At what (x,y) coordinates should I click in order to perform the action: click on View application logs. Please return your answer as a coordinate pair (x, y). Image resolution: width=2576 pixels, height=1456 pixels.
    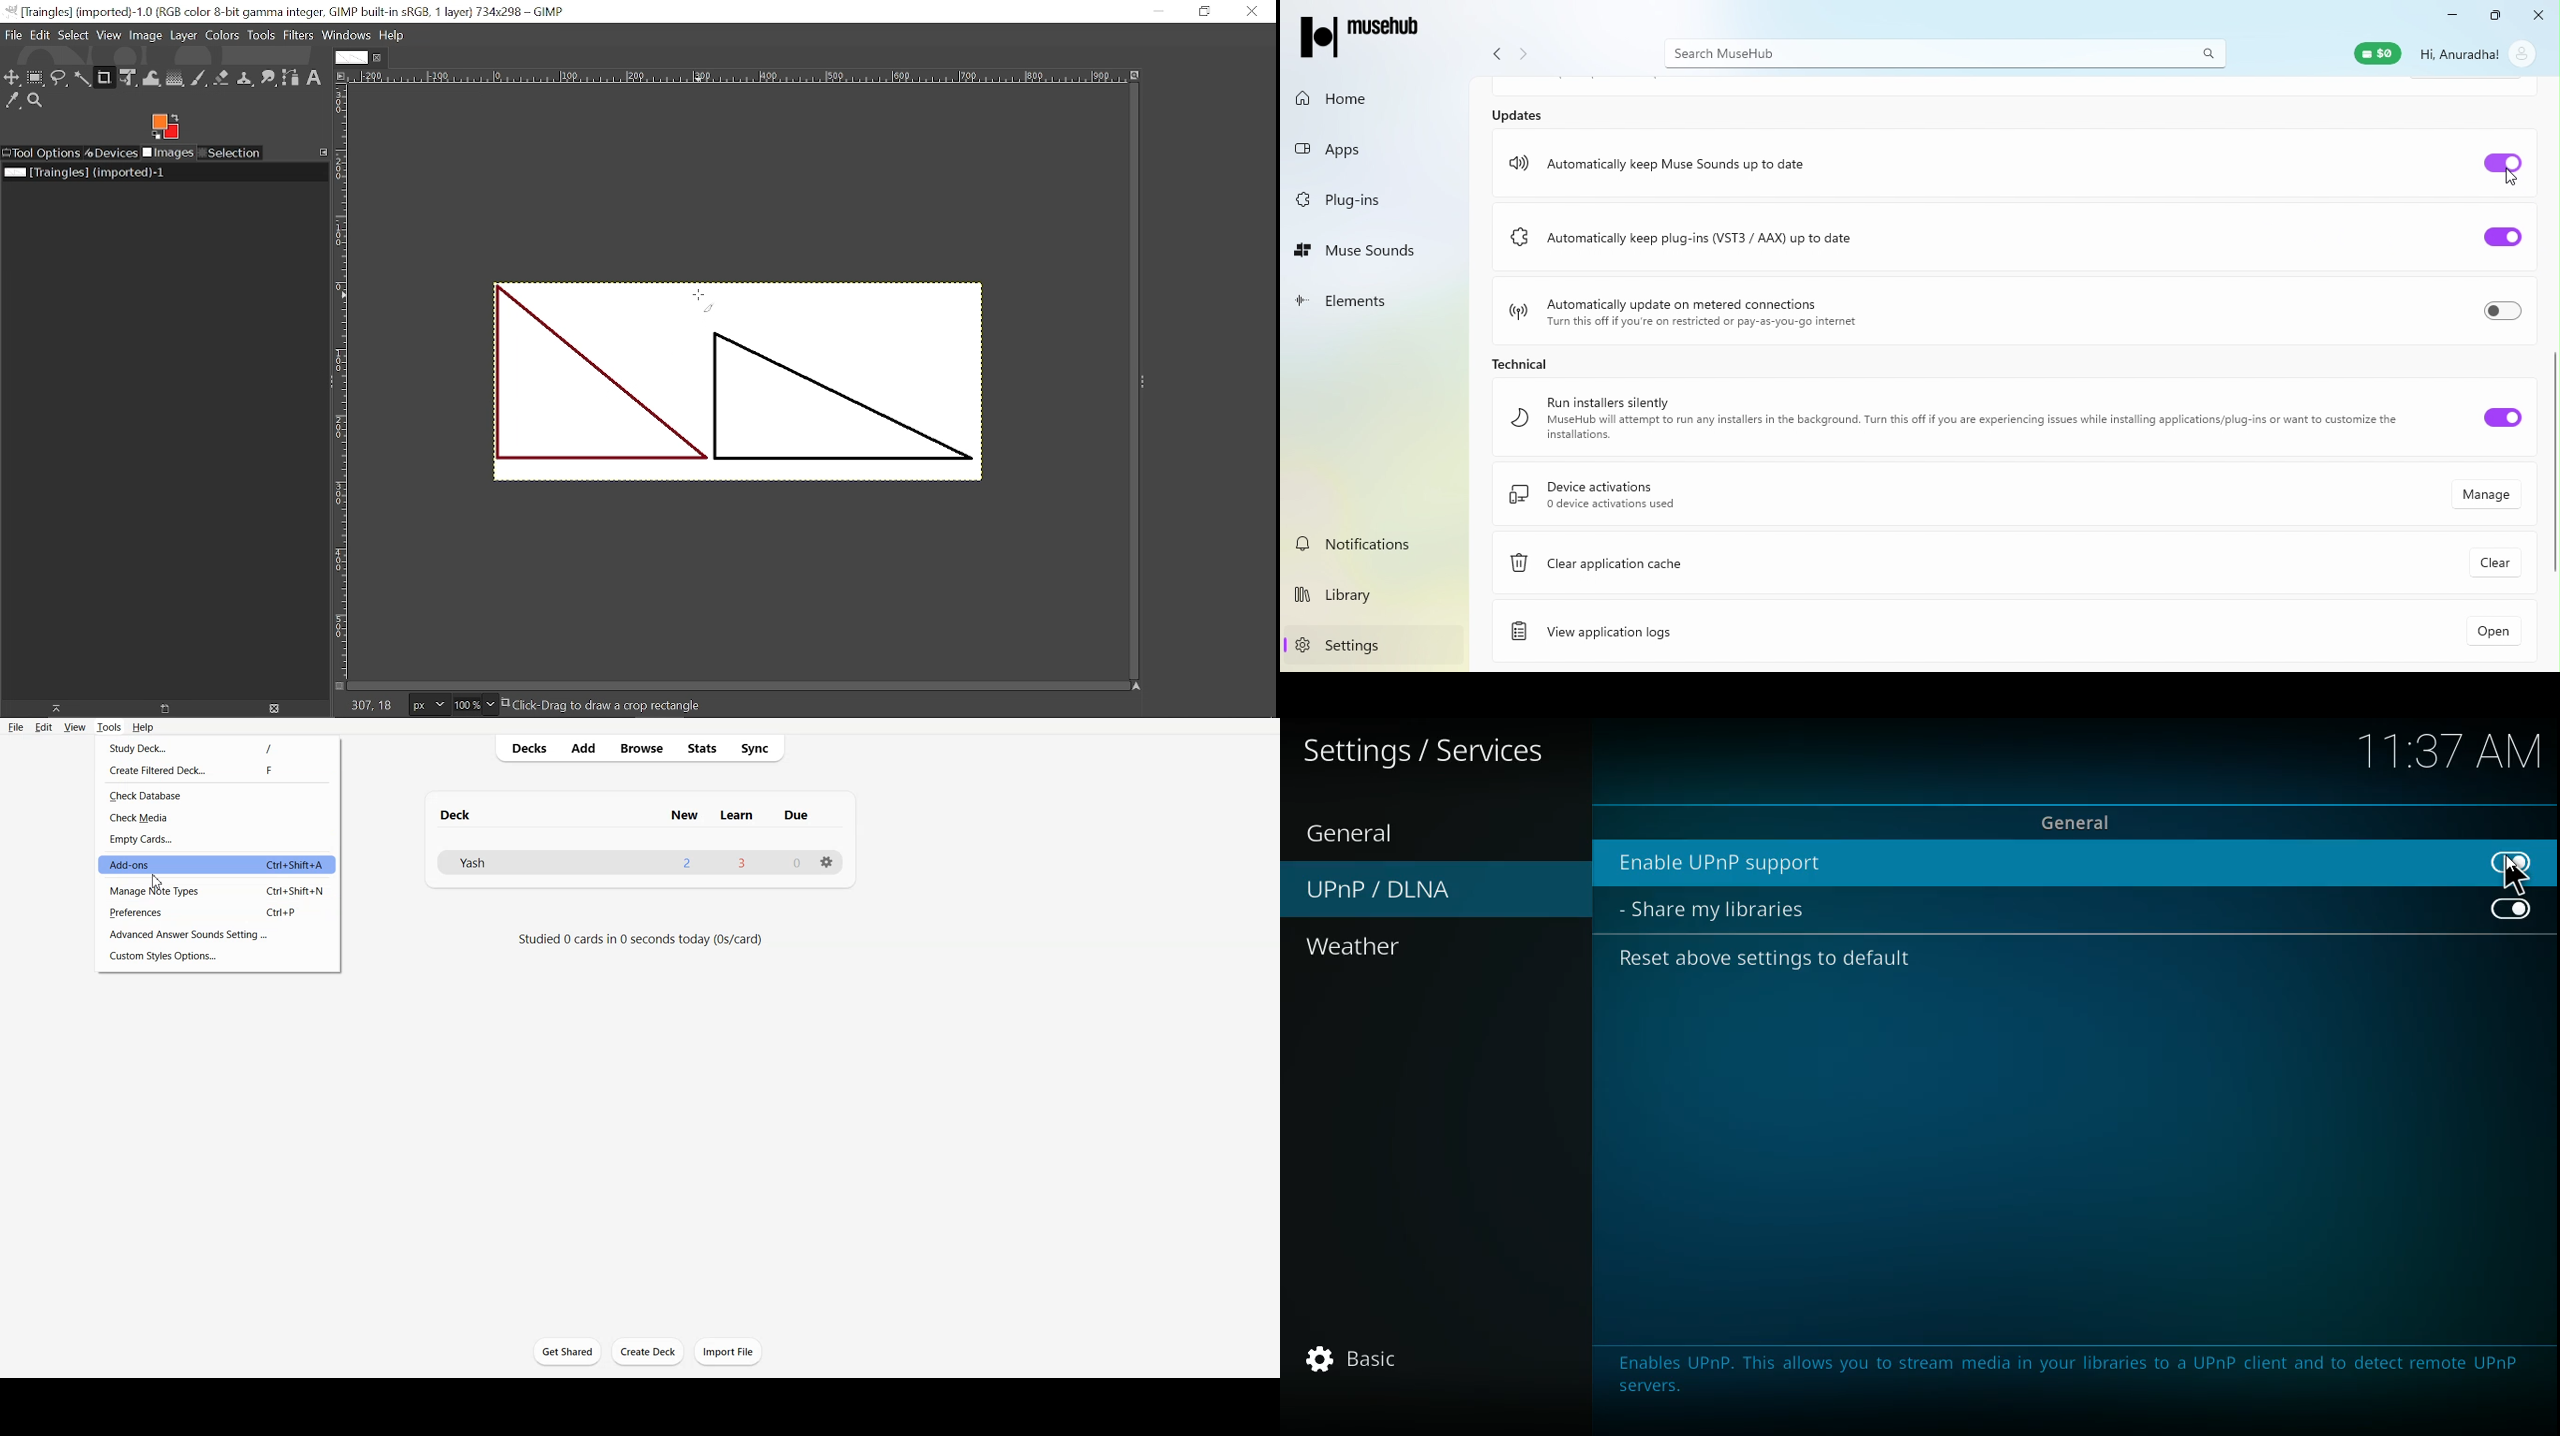
    Looking at the image, I should click on (1691, 632).